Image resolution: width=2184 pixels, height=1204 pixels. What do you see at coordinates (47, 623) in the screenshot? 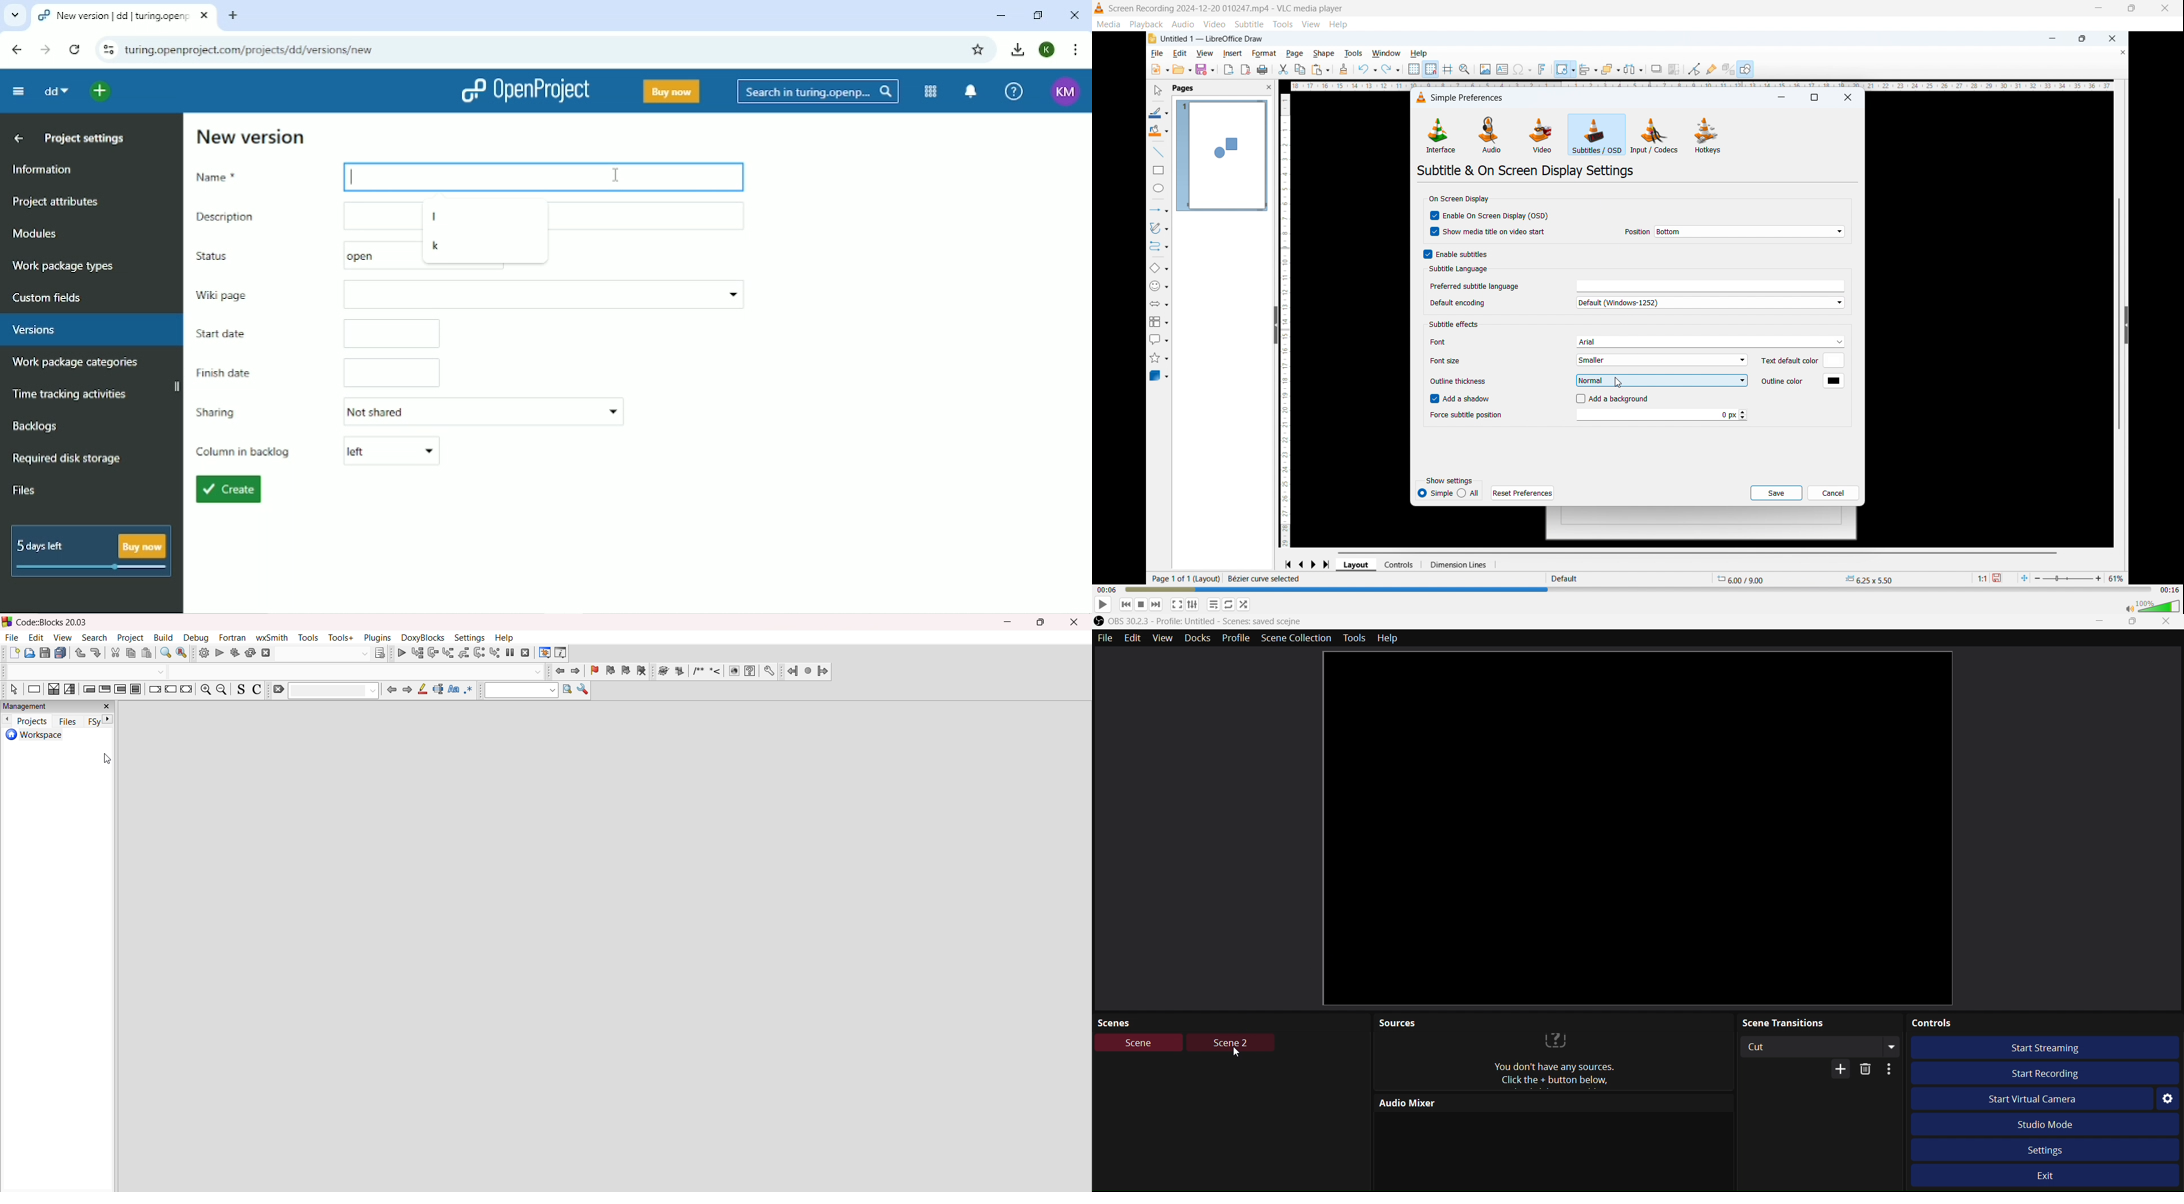
I see `Code::Blocks 20.03` at bounding box center [47, 623].